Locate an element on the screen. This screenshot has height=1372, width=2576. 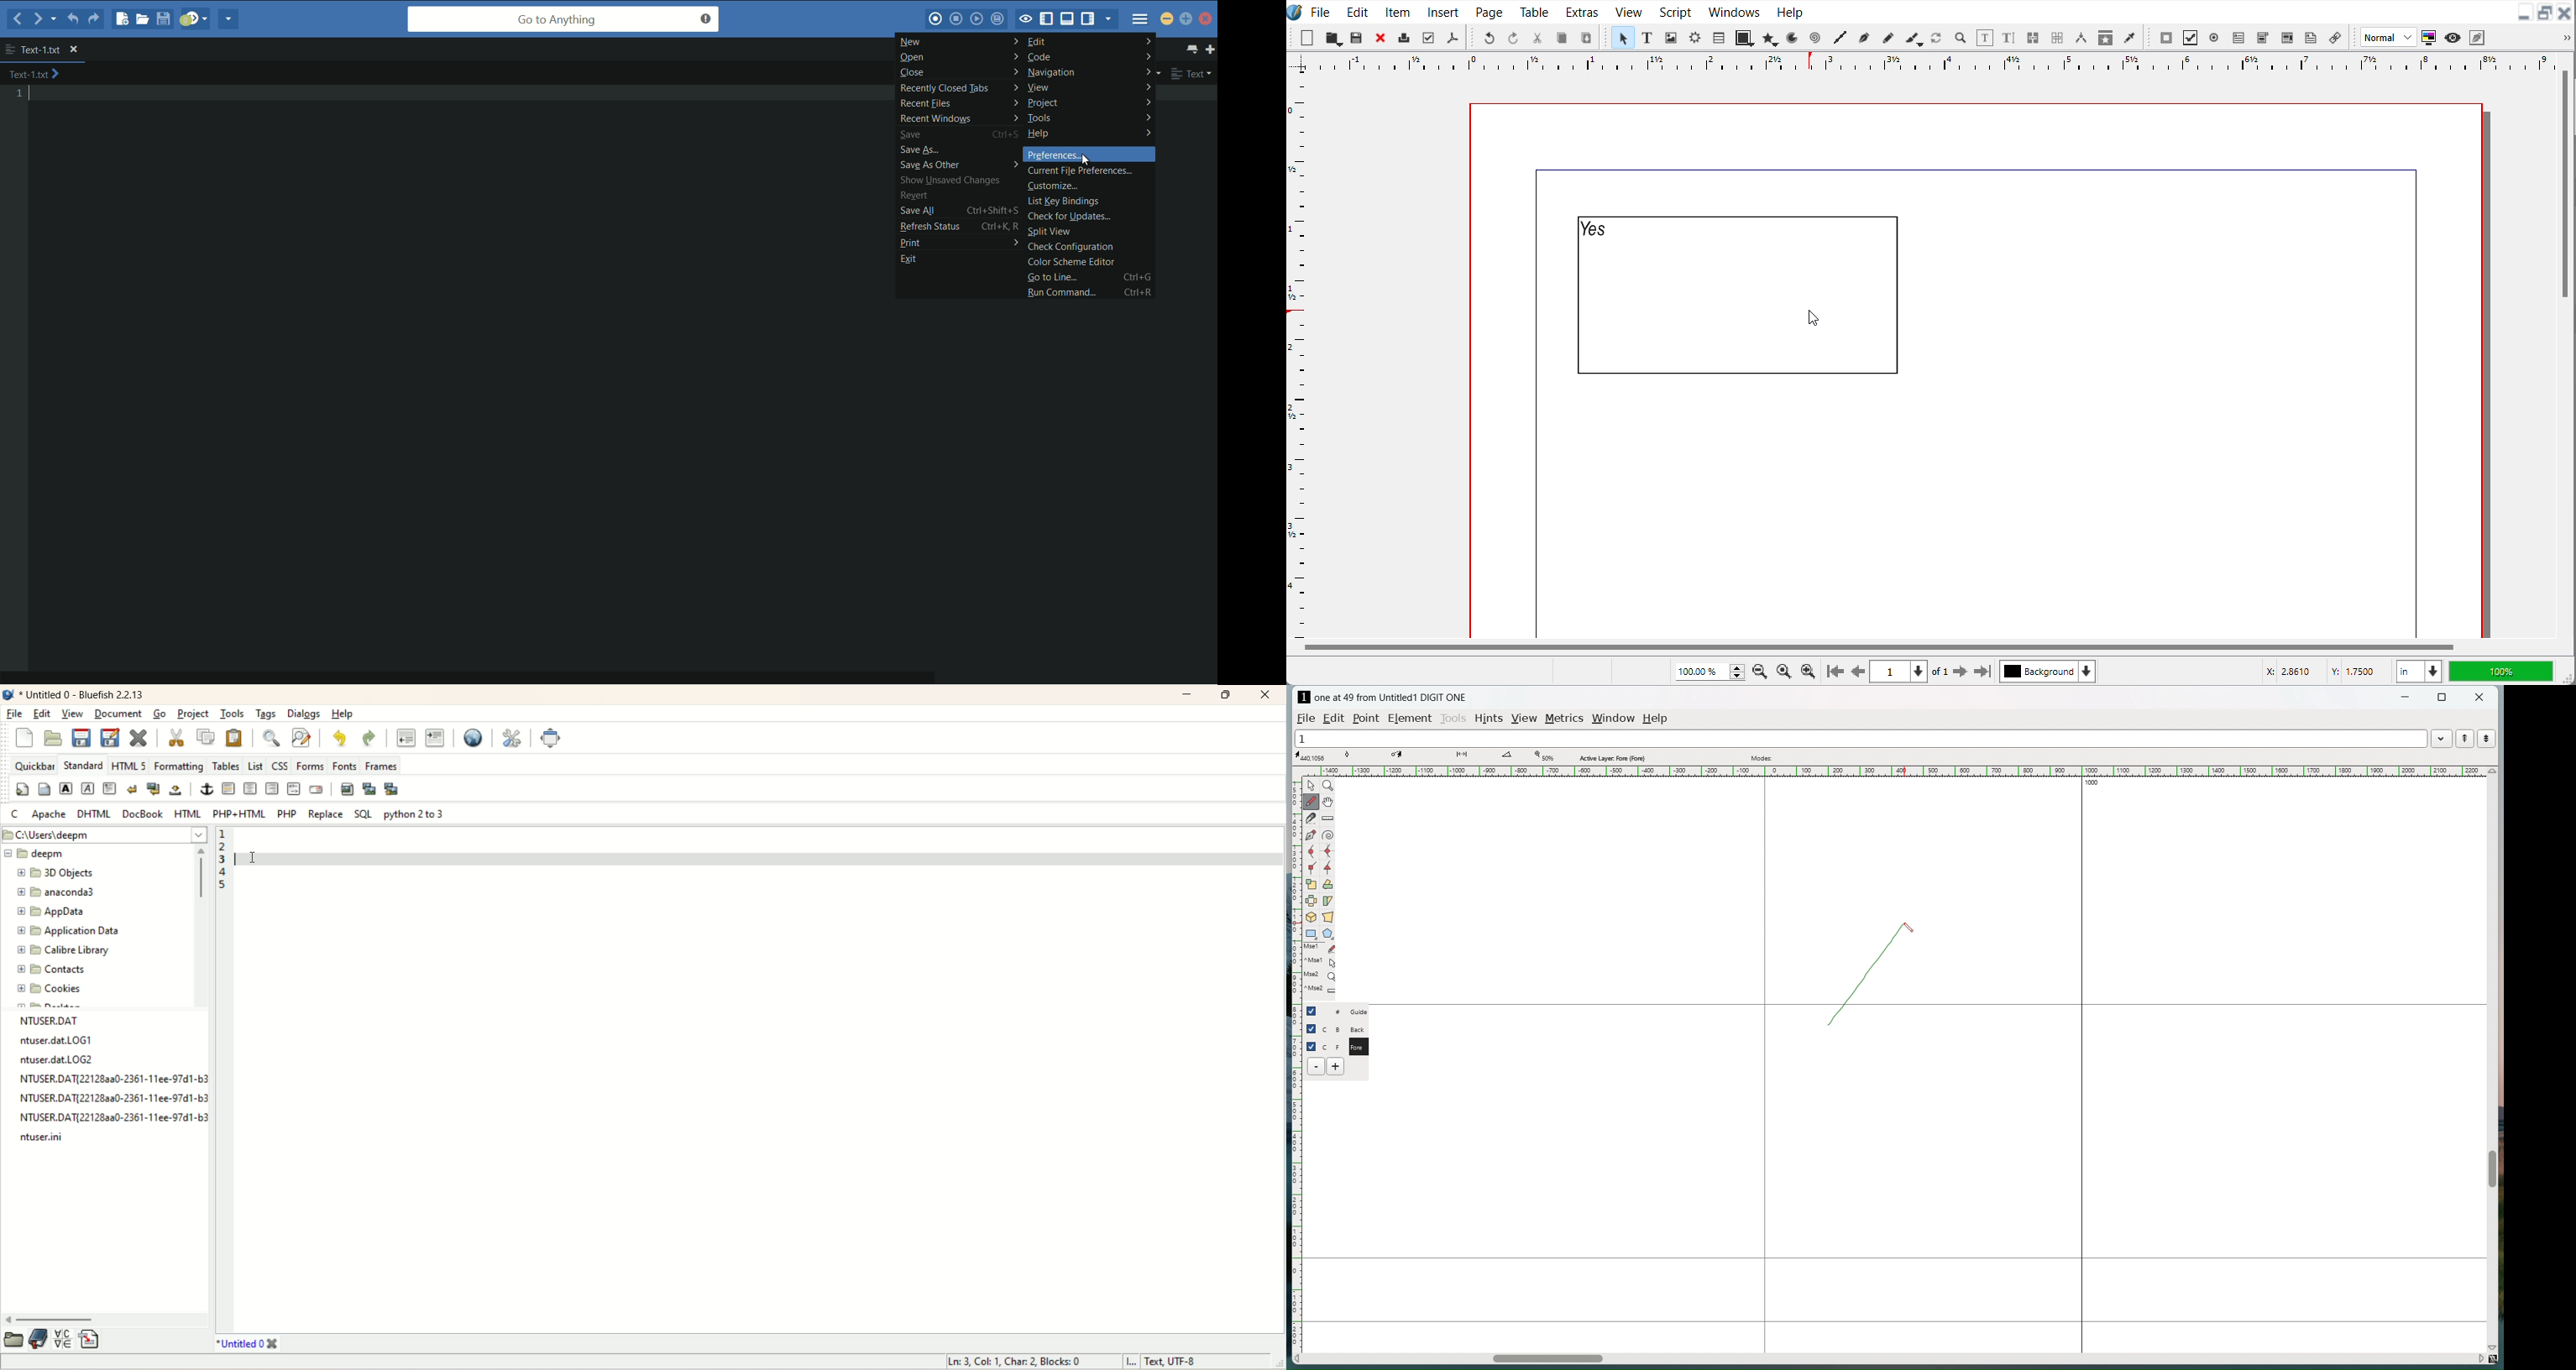
measure distance or angle is located at coordinates (1329, 818).